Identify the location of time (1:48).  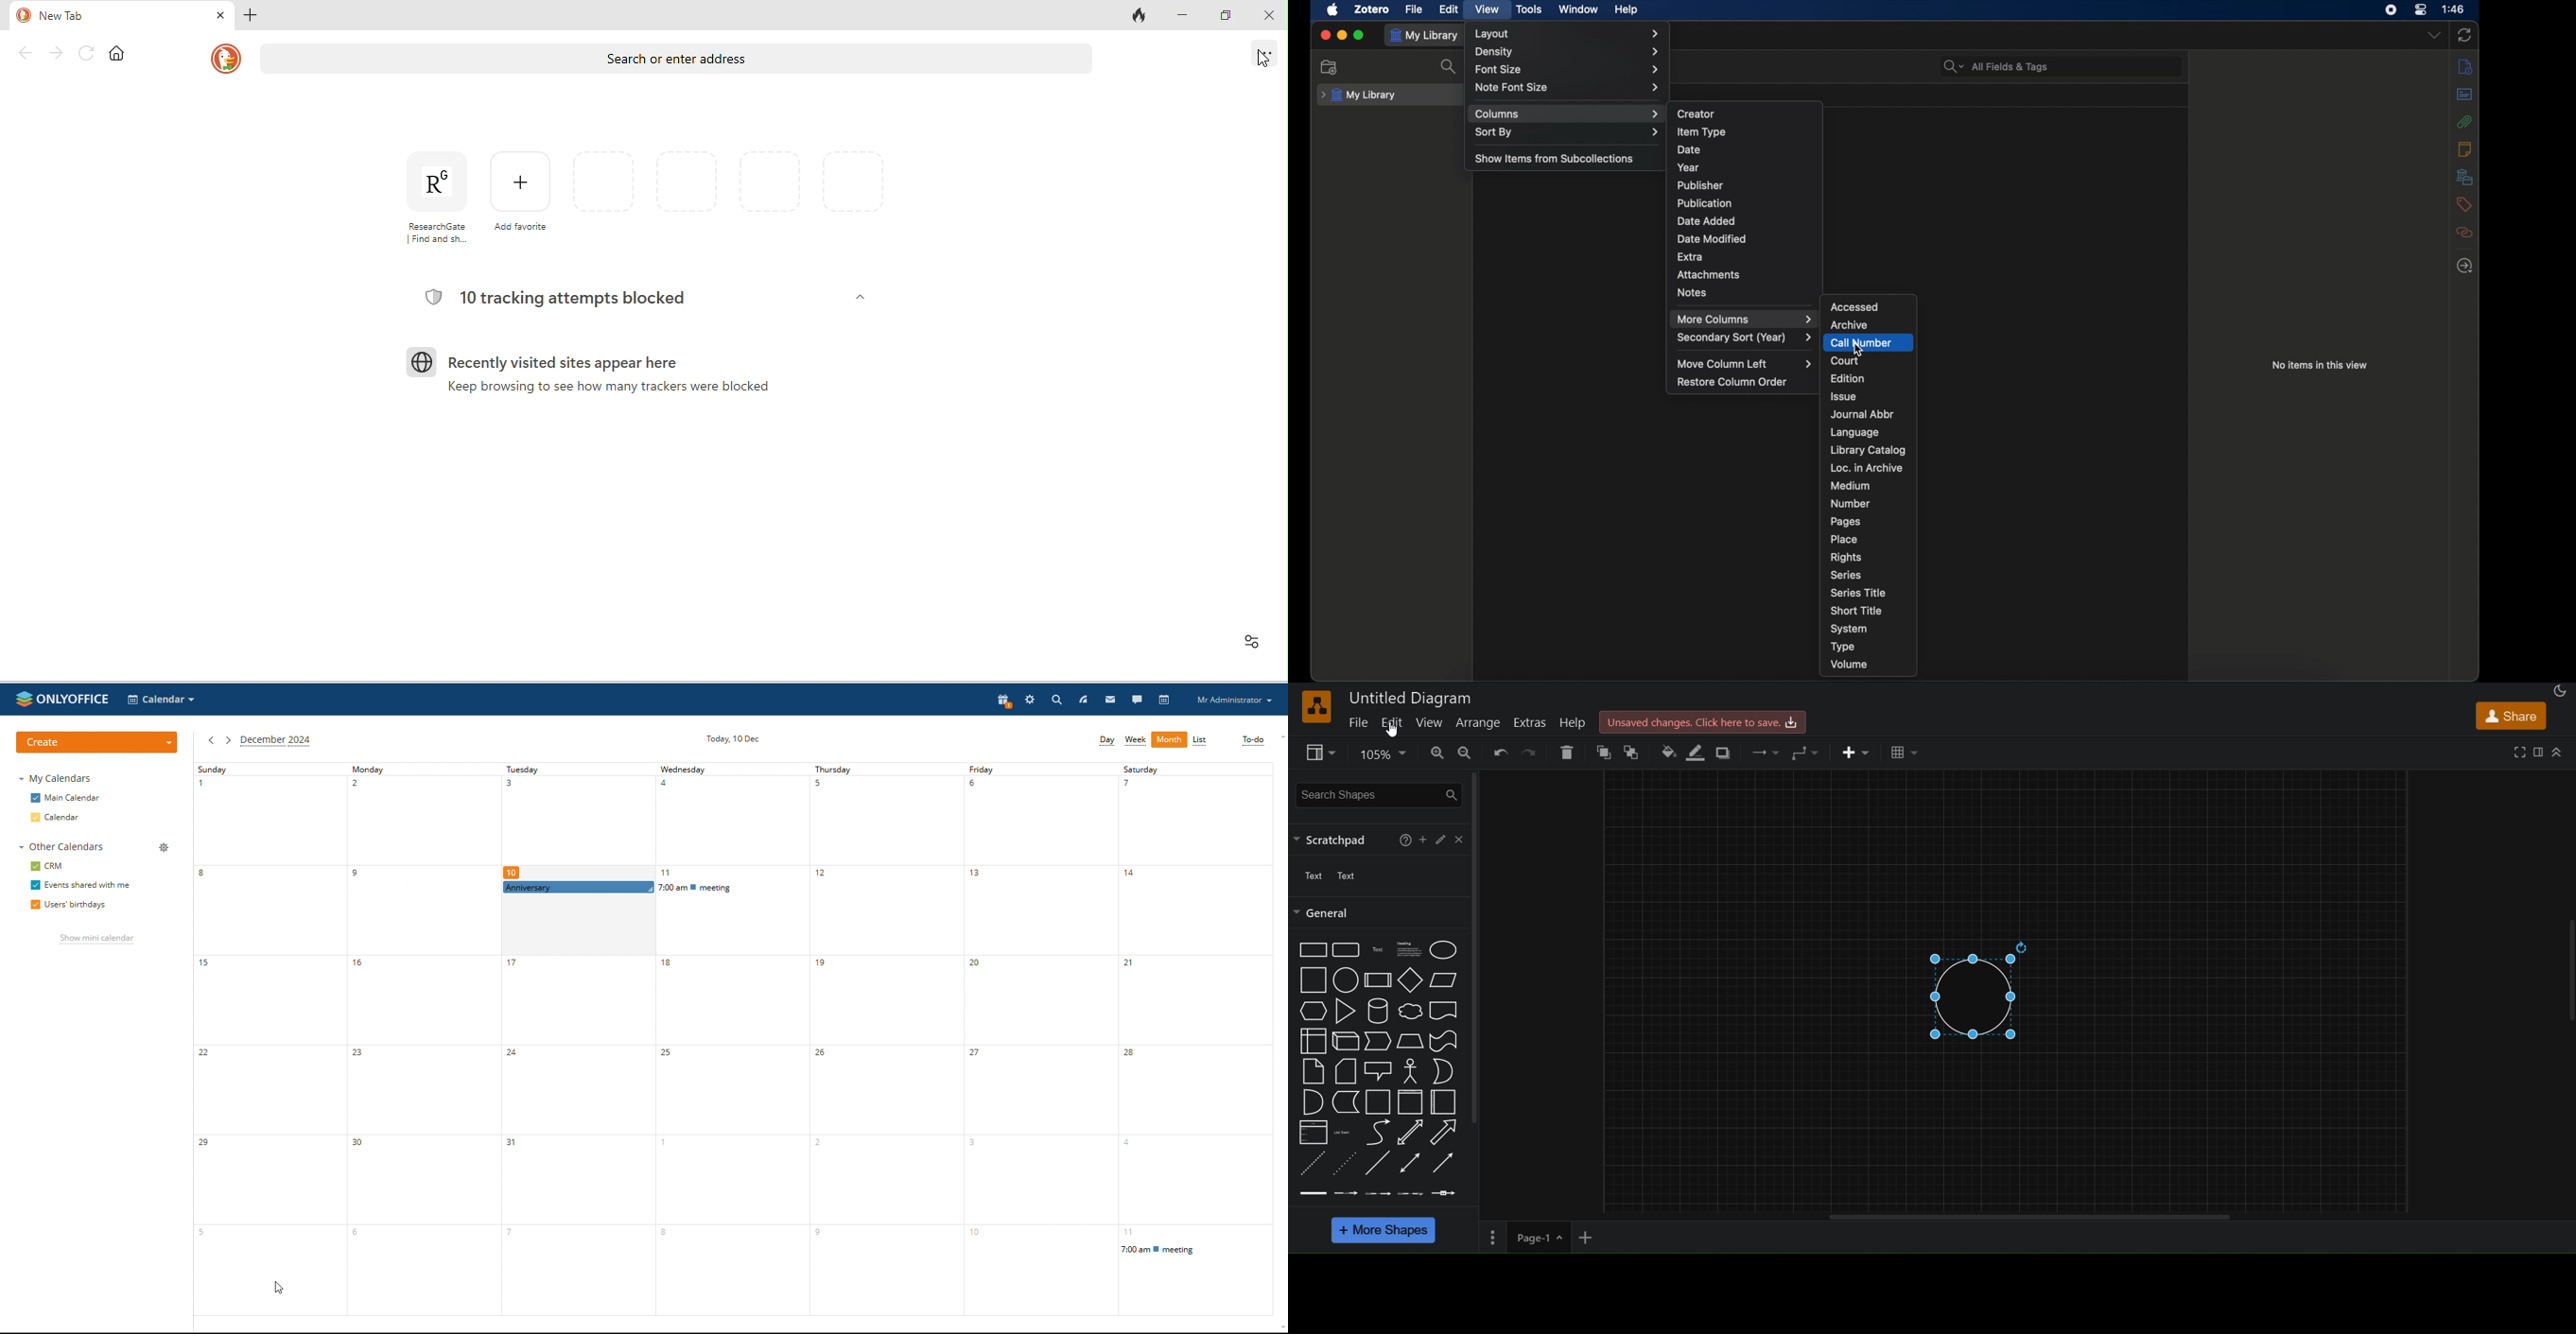
(2454, 8).